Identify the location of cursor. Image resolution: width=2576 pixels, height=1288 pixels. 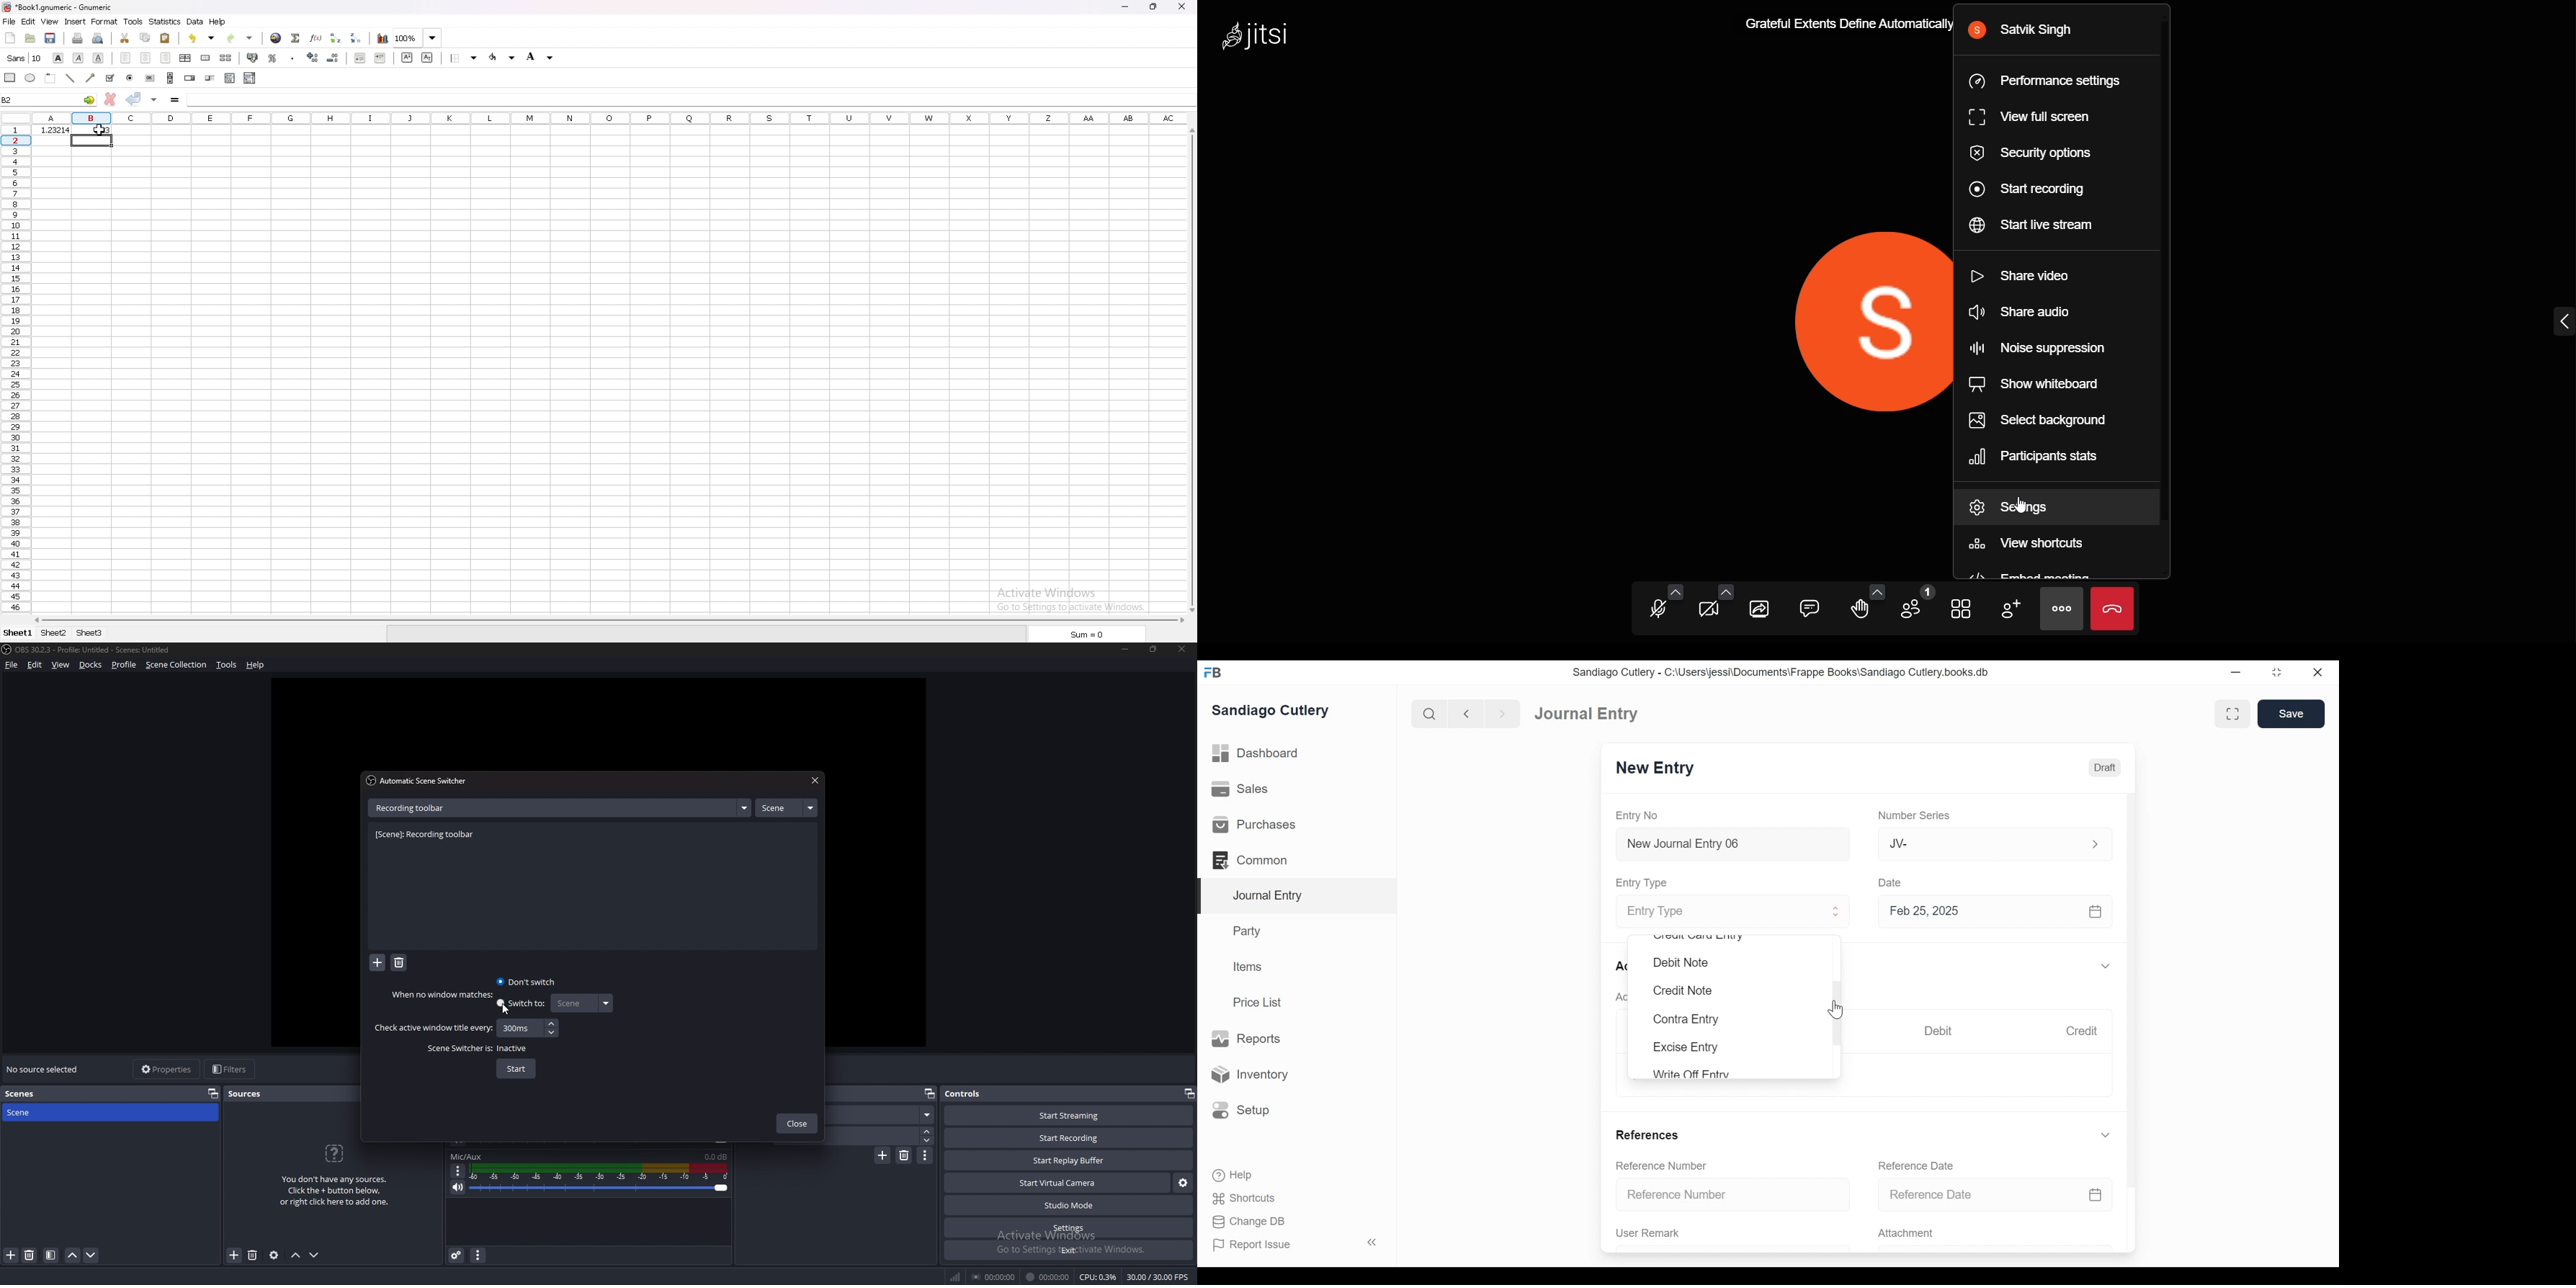
(506, 1010).